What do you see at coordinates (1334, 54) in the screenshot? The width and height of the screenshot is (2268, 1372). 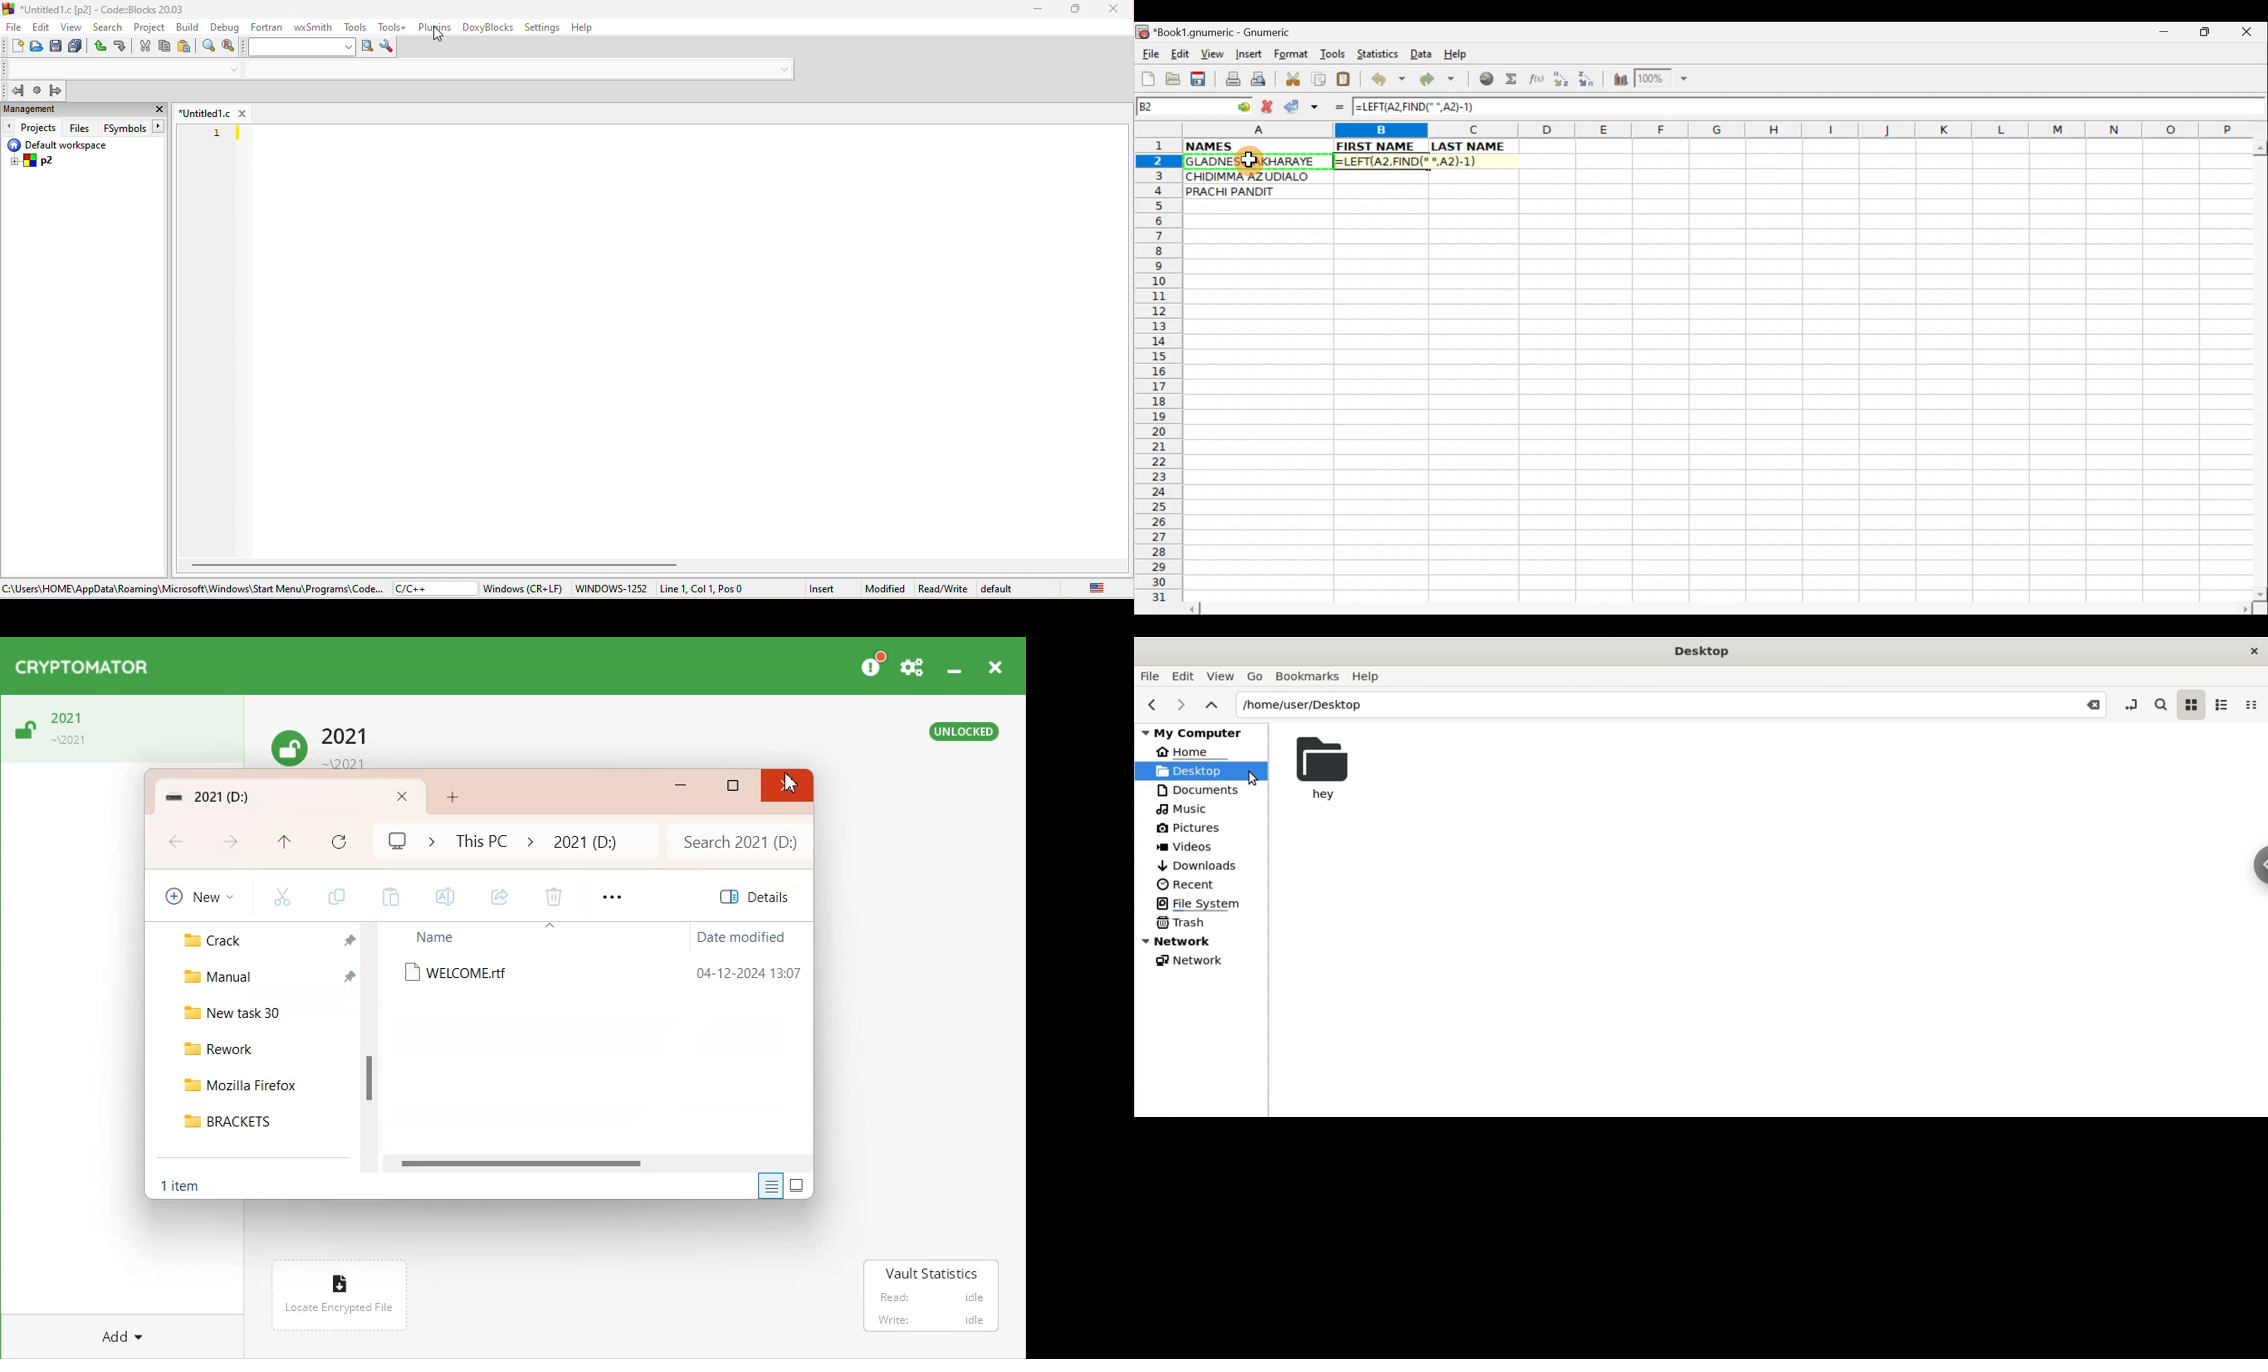 I see `Tools` at bounding box center [1334, 54].